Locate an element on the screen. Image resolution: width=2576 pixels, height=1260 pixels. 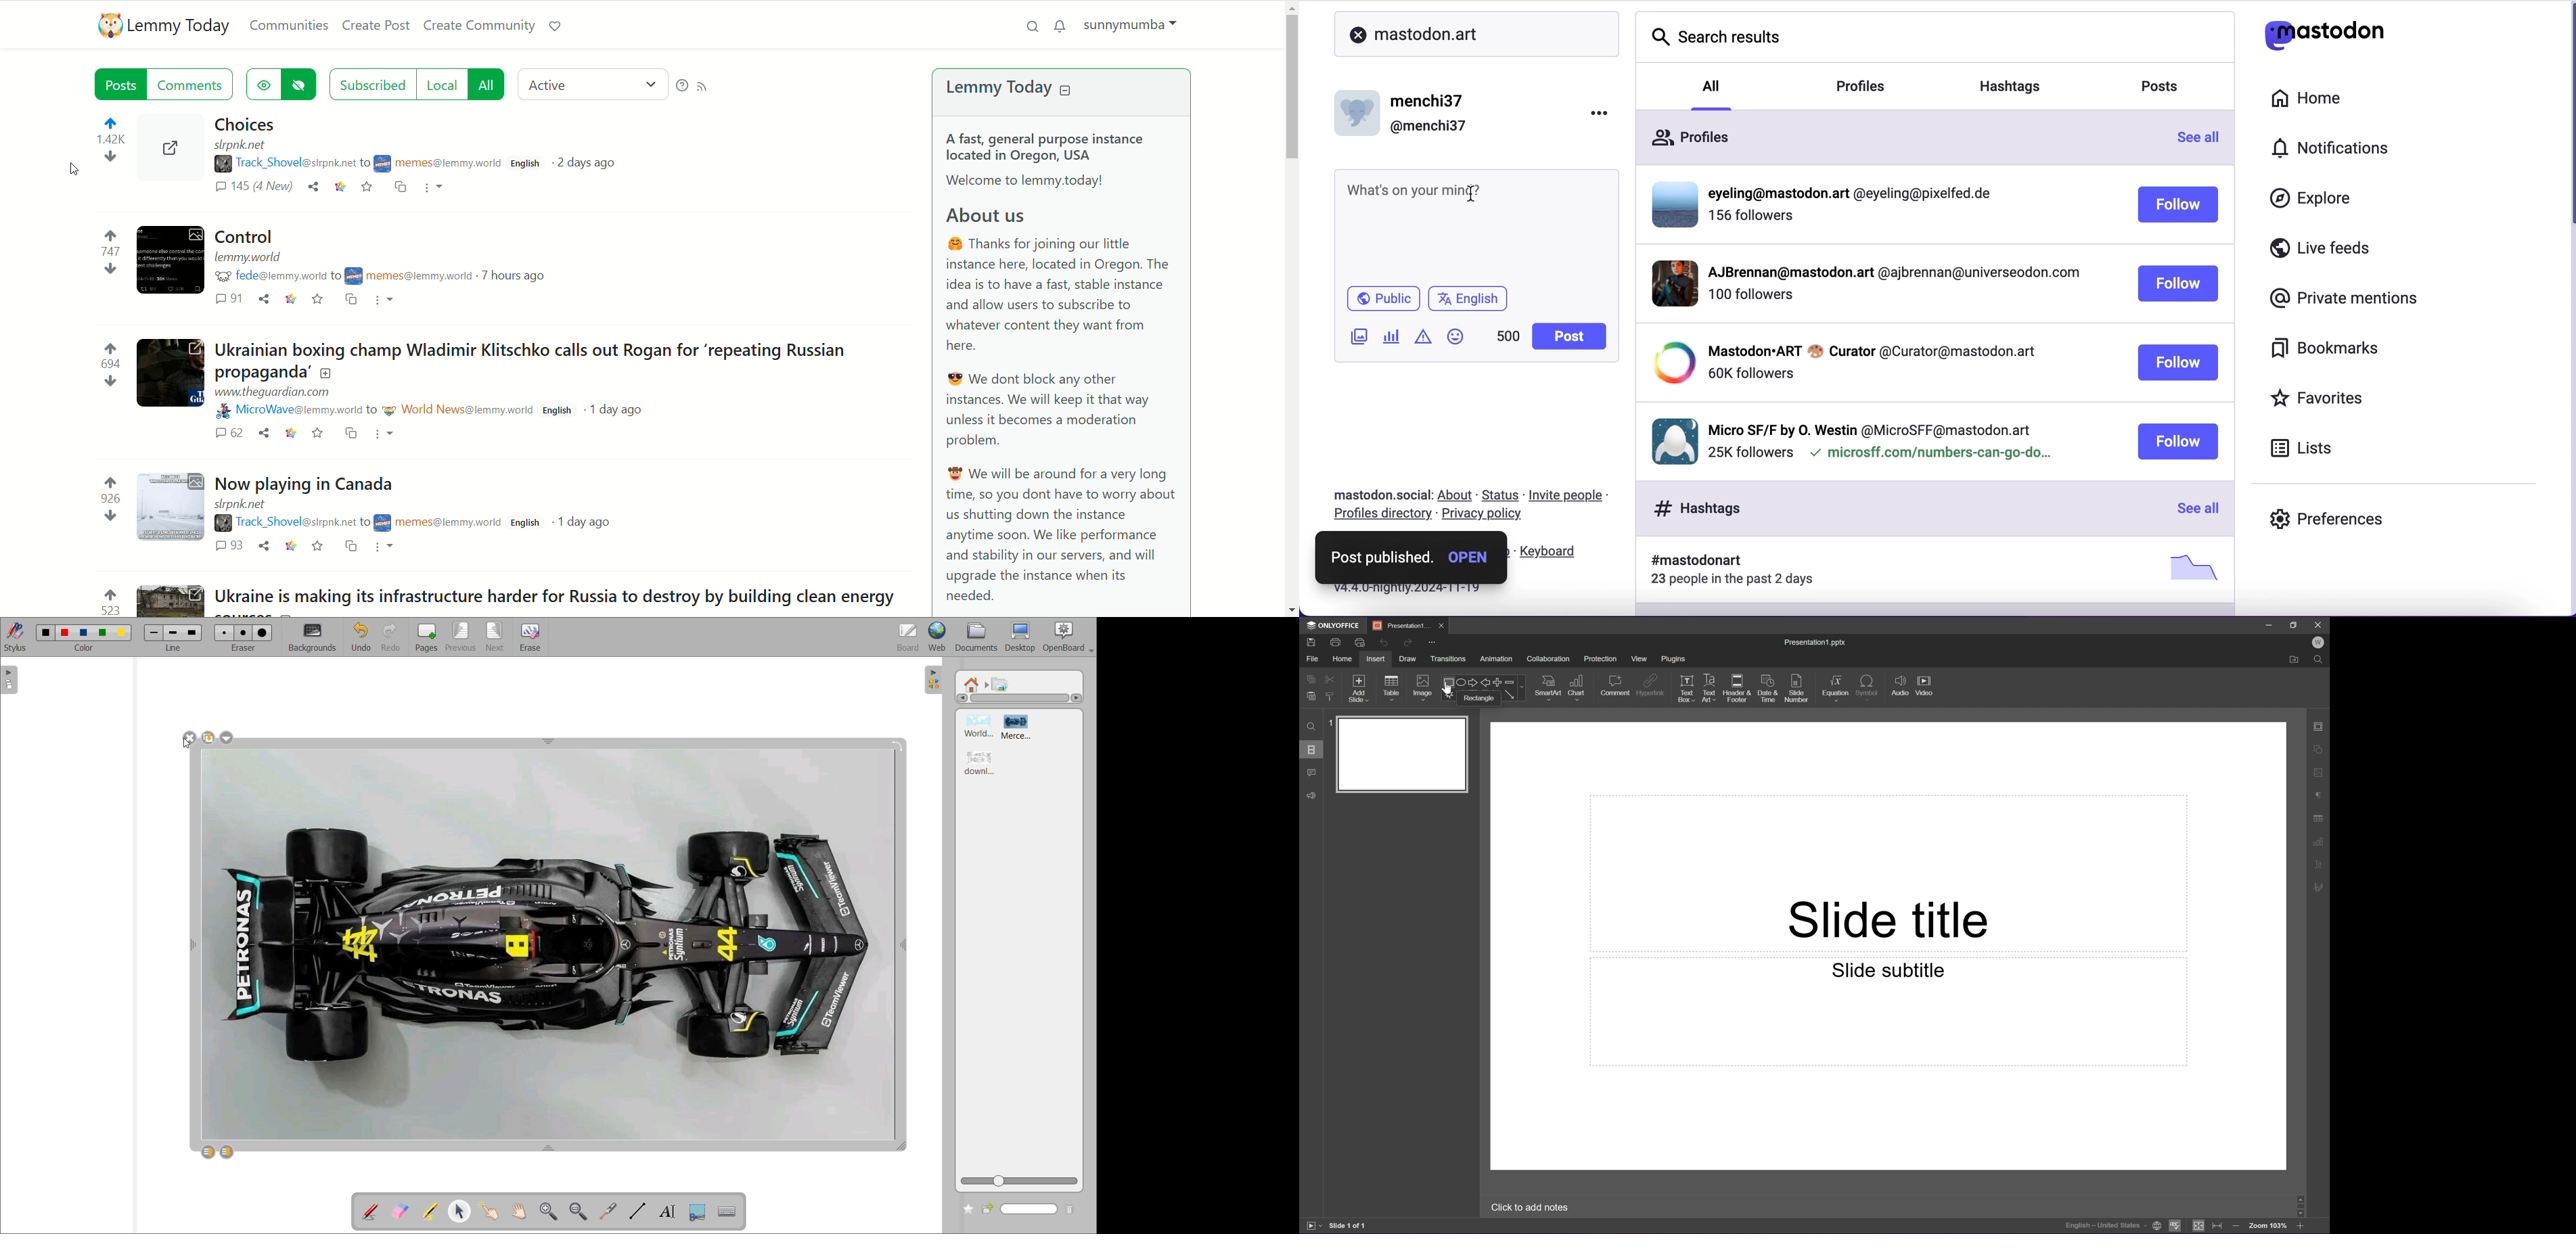
Chart is located at coordinates (1576, 687).